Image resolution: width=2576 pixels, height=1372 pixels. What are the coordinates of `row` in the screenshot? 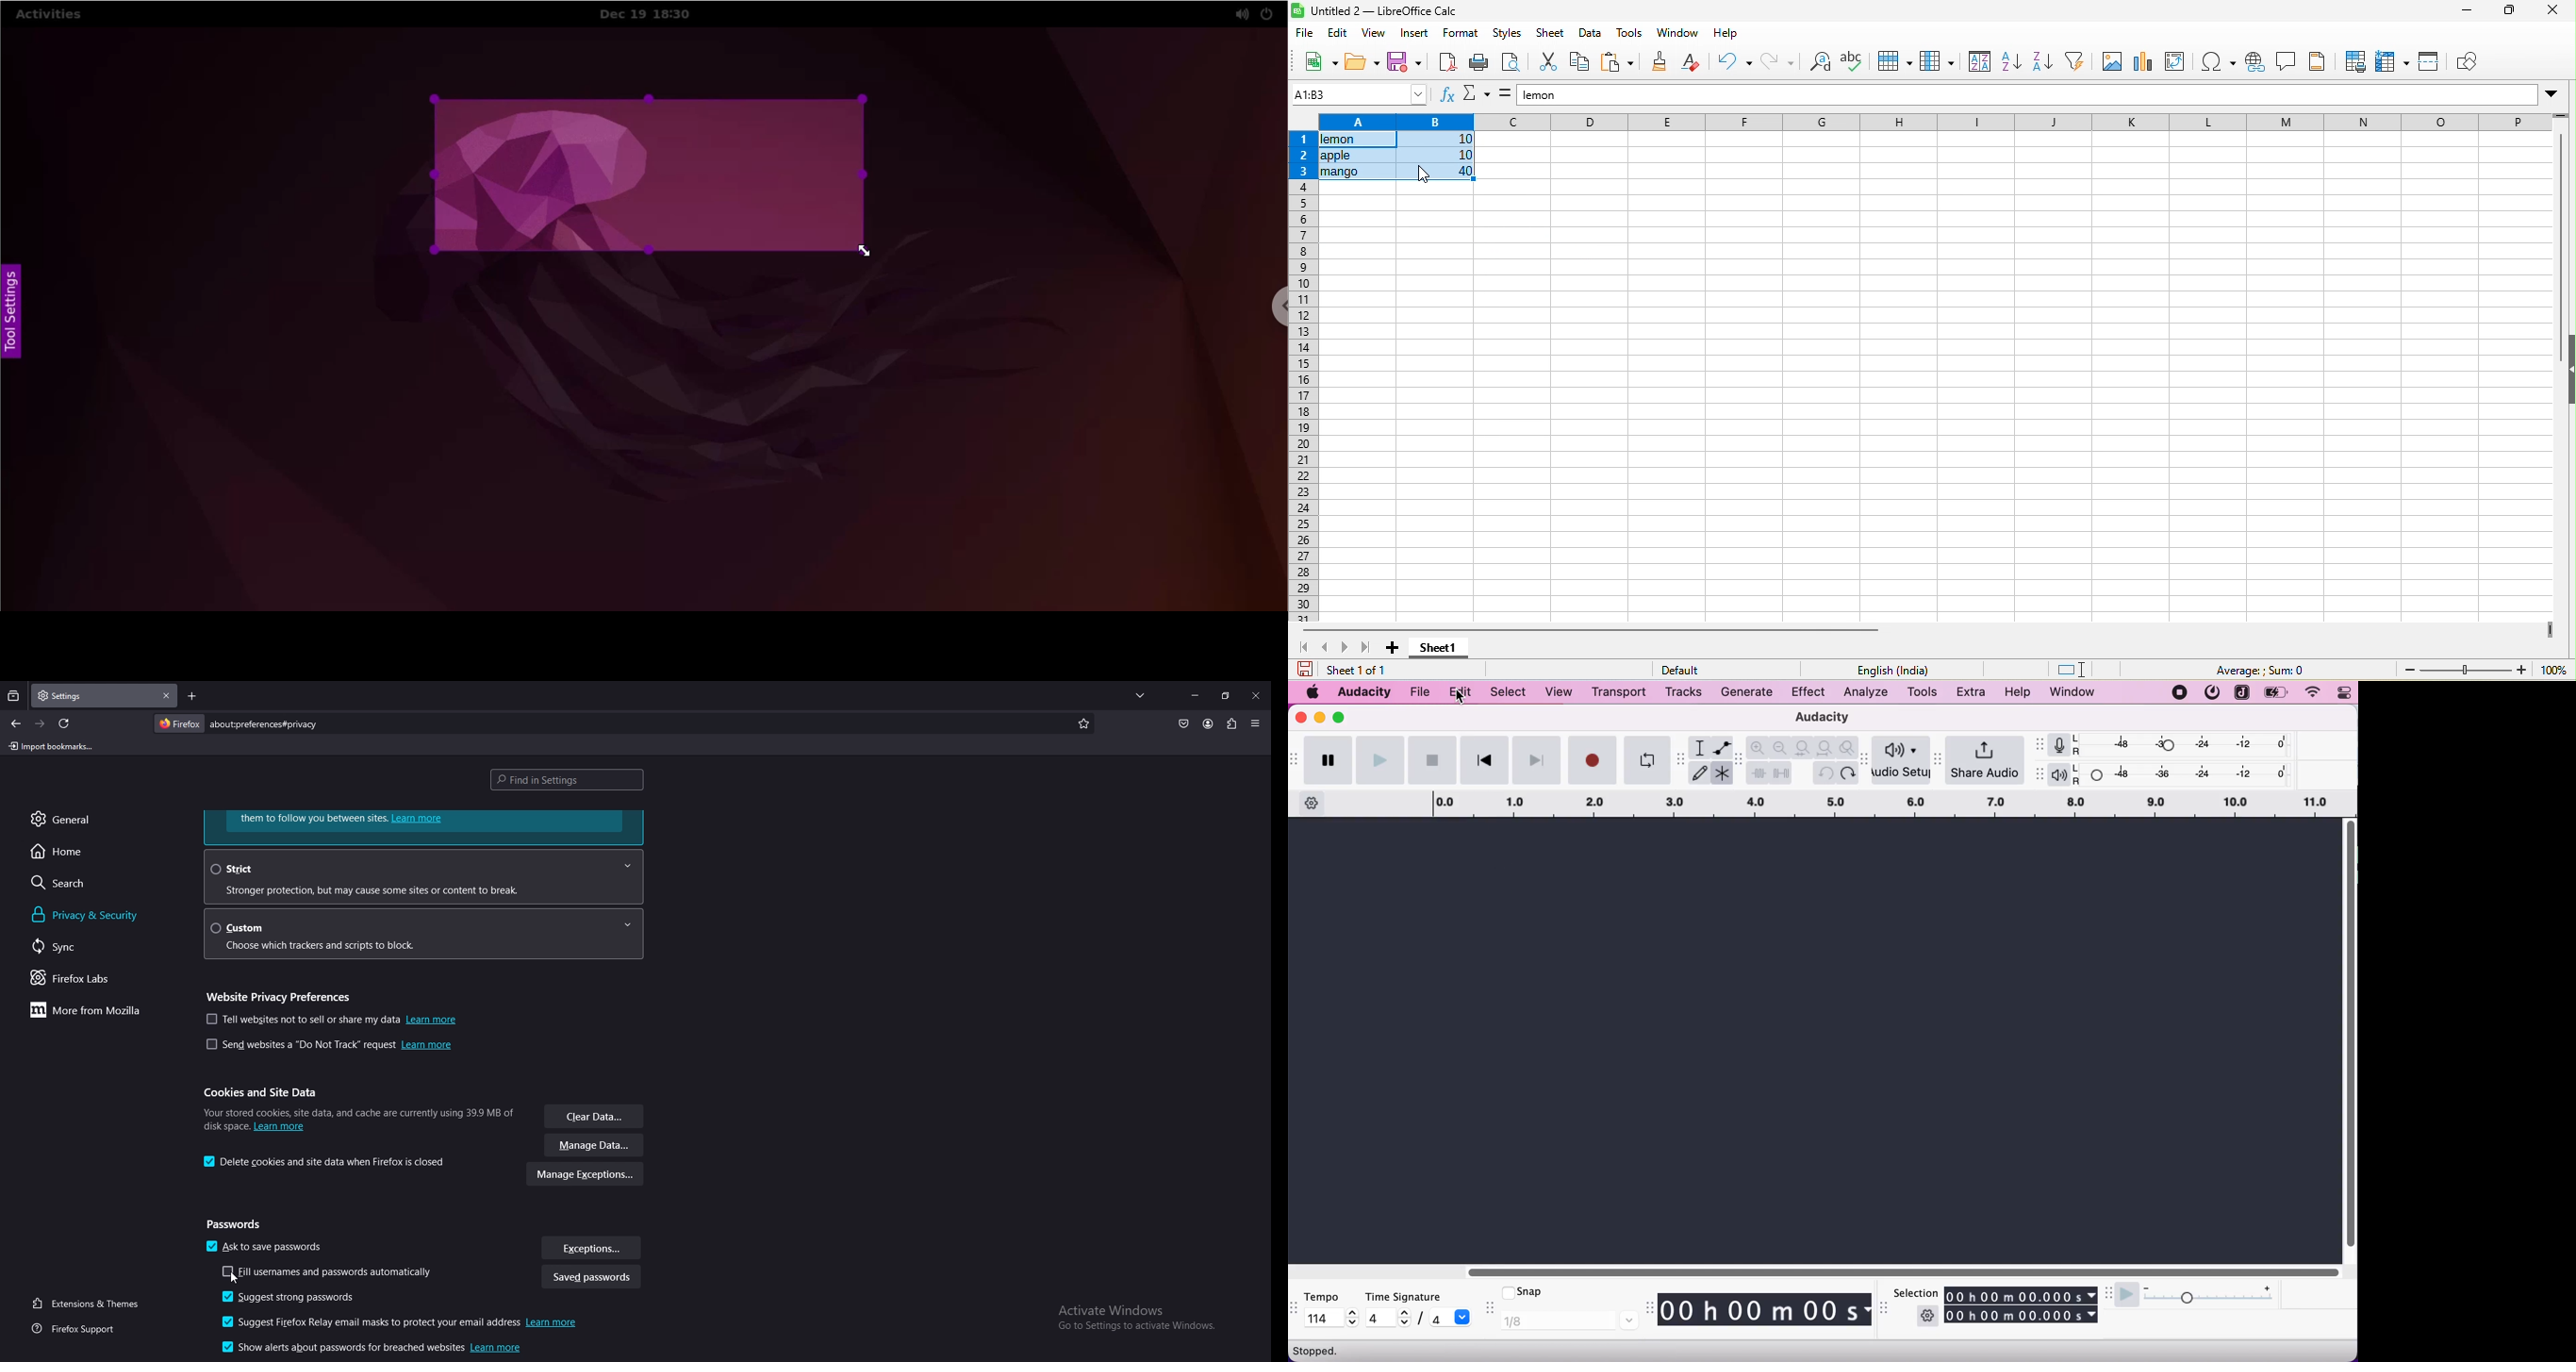 It's located at (1899, 61).